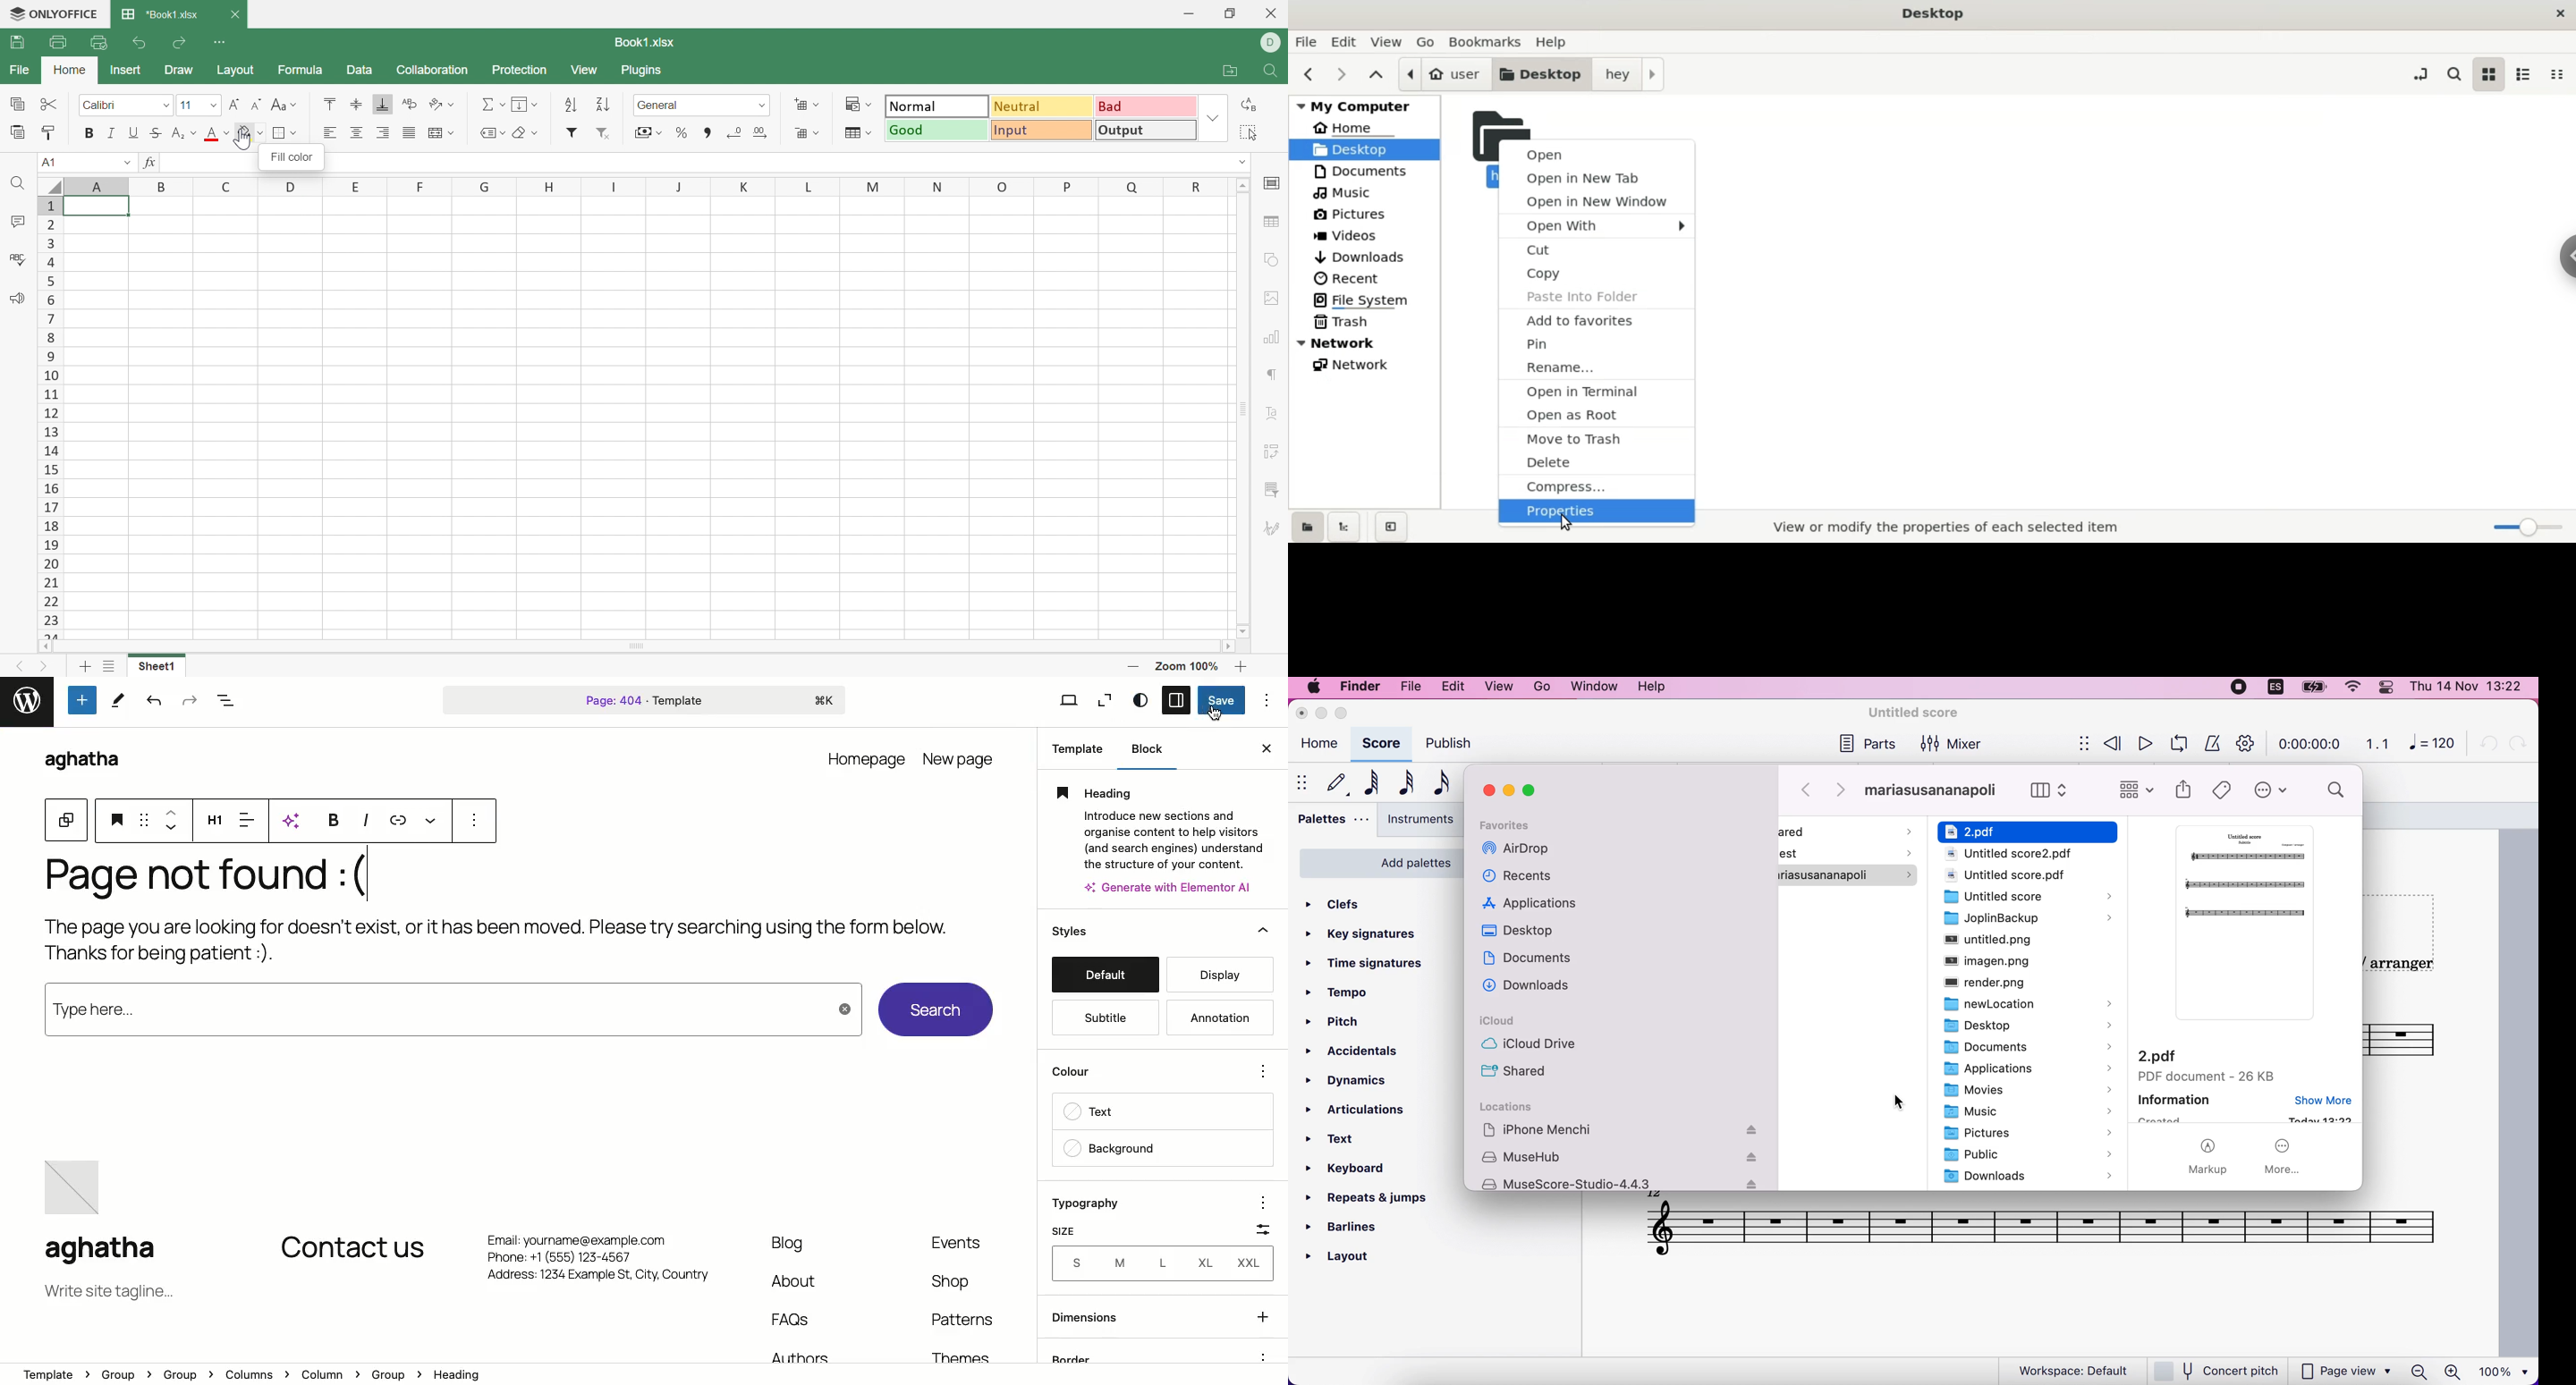  I want to click on clefs, so click(1349, 904).